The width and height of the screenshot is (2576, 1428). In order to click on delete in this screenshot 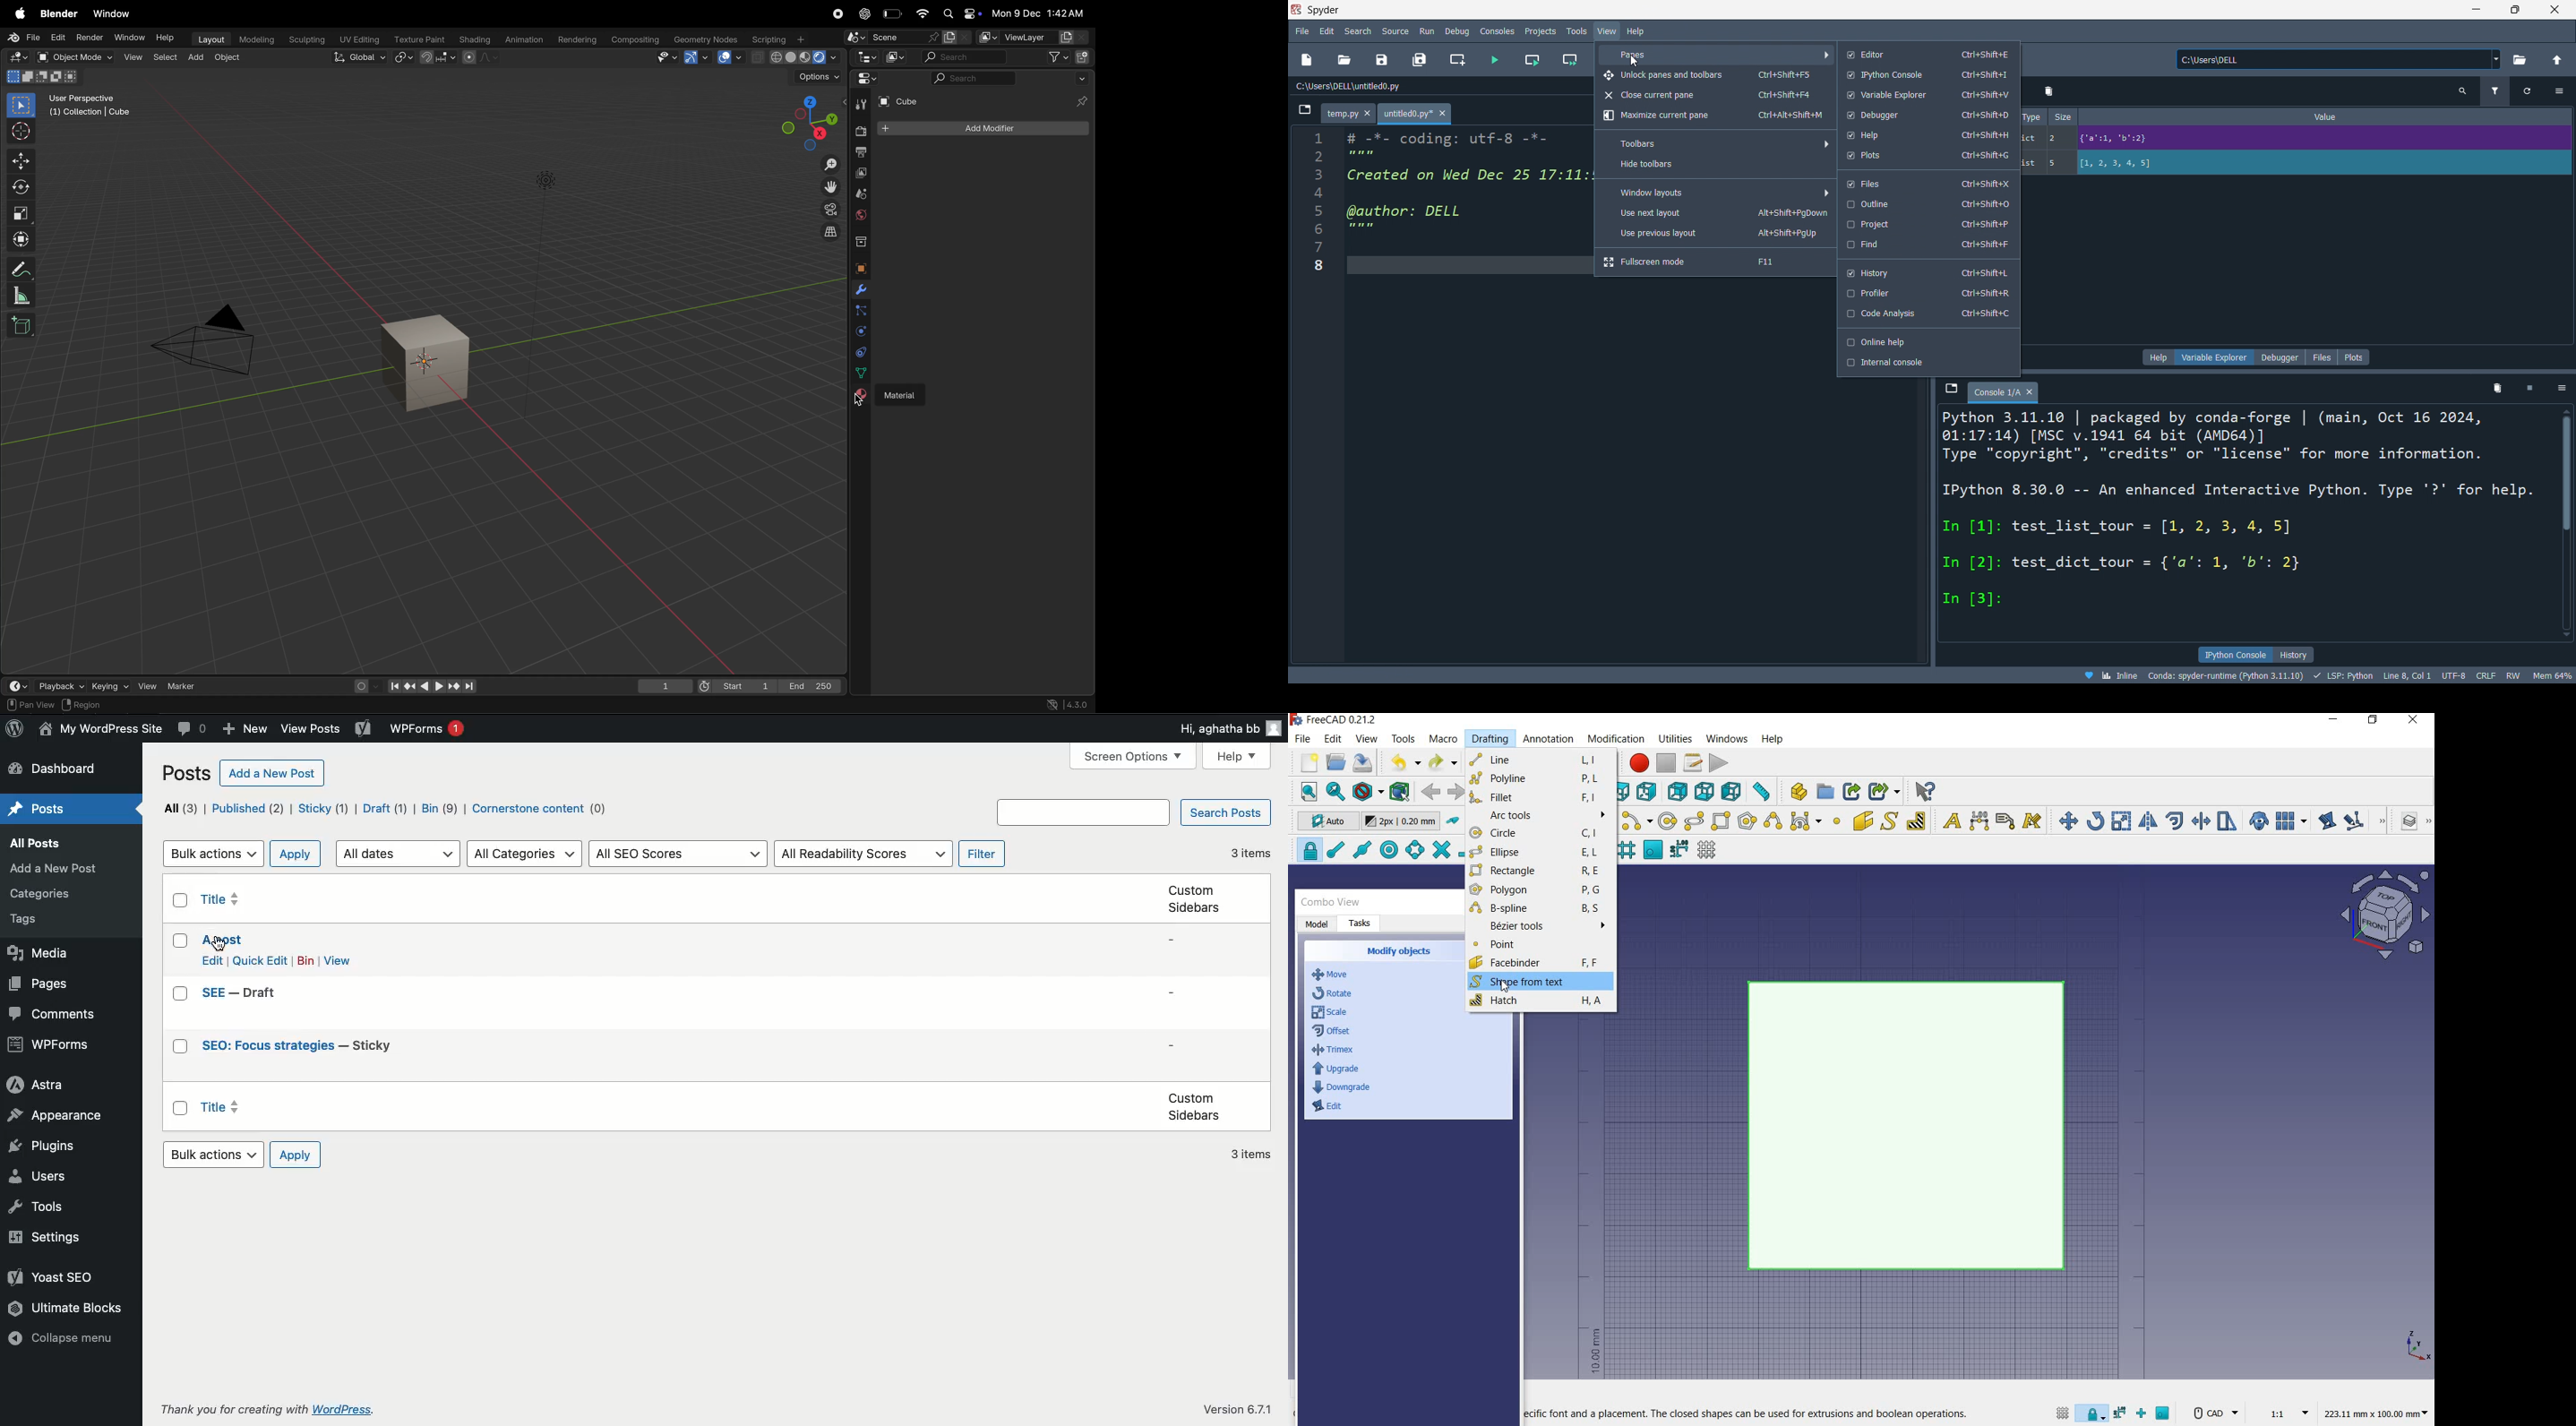, I will do `click(2050, 91)`.